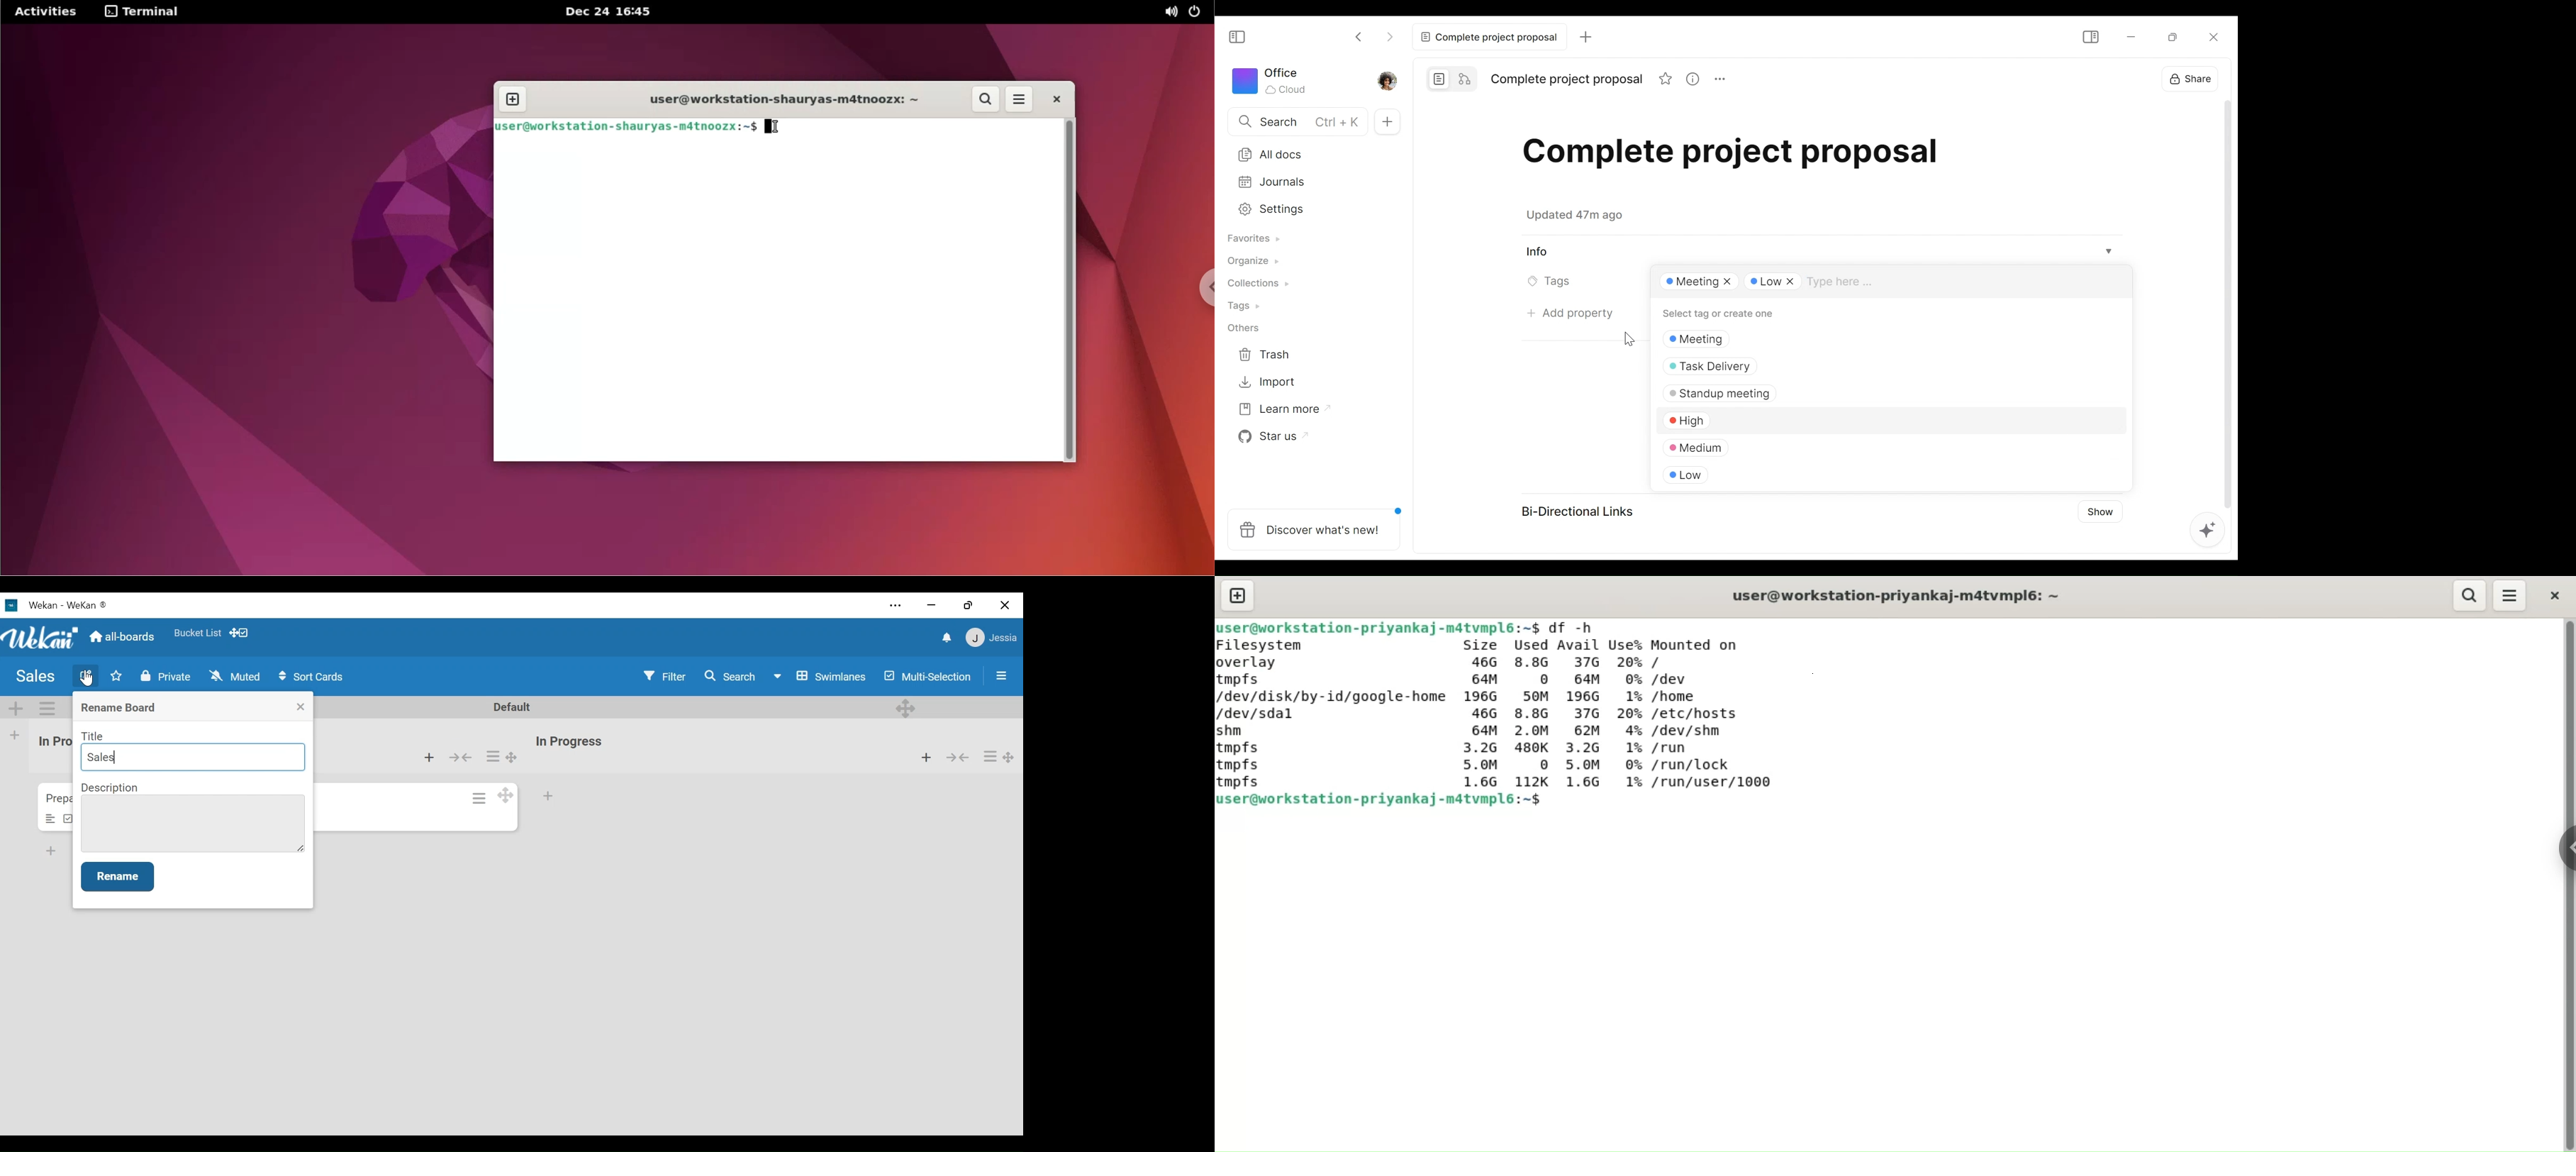  What do you see at coordinates (2092, 37) in the screenshot?
I see `Show/Hide Sidebar` at bounding box center [2092, 37].